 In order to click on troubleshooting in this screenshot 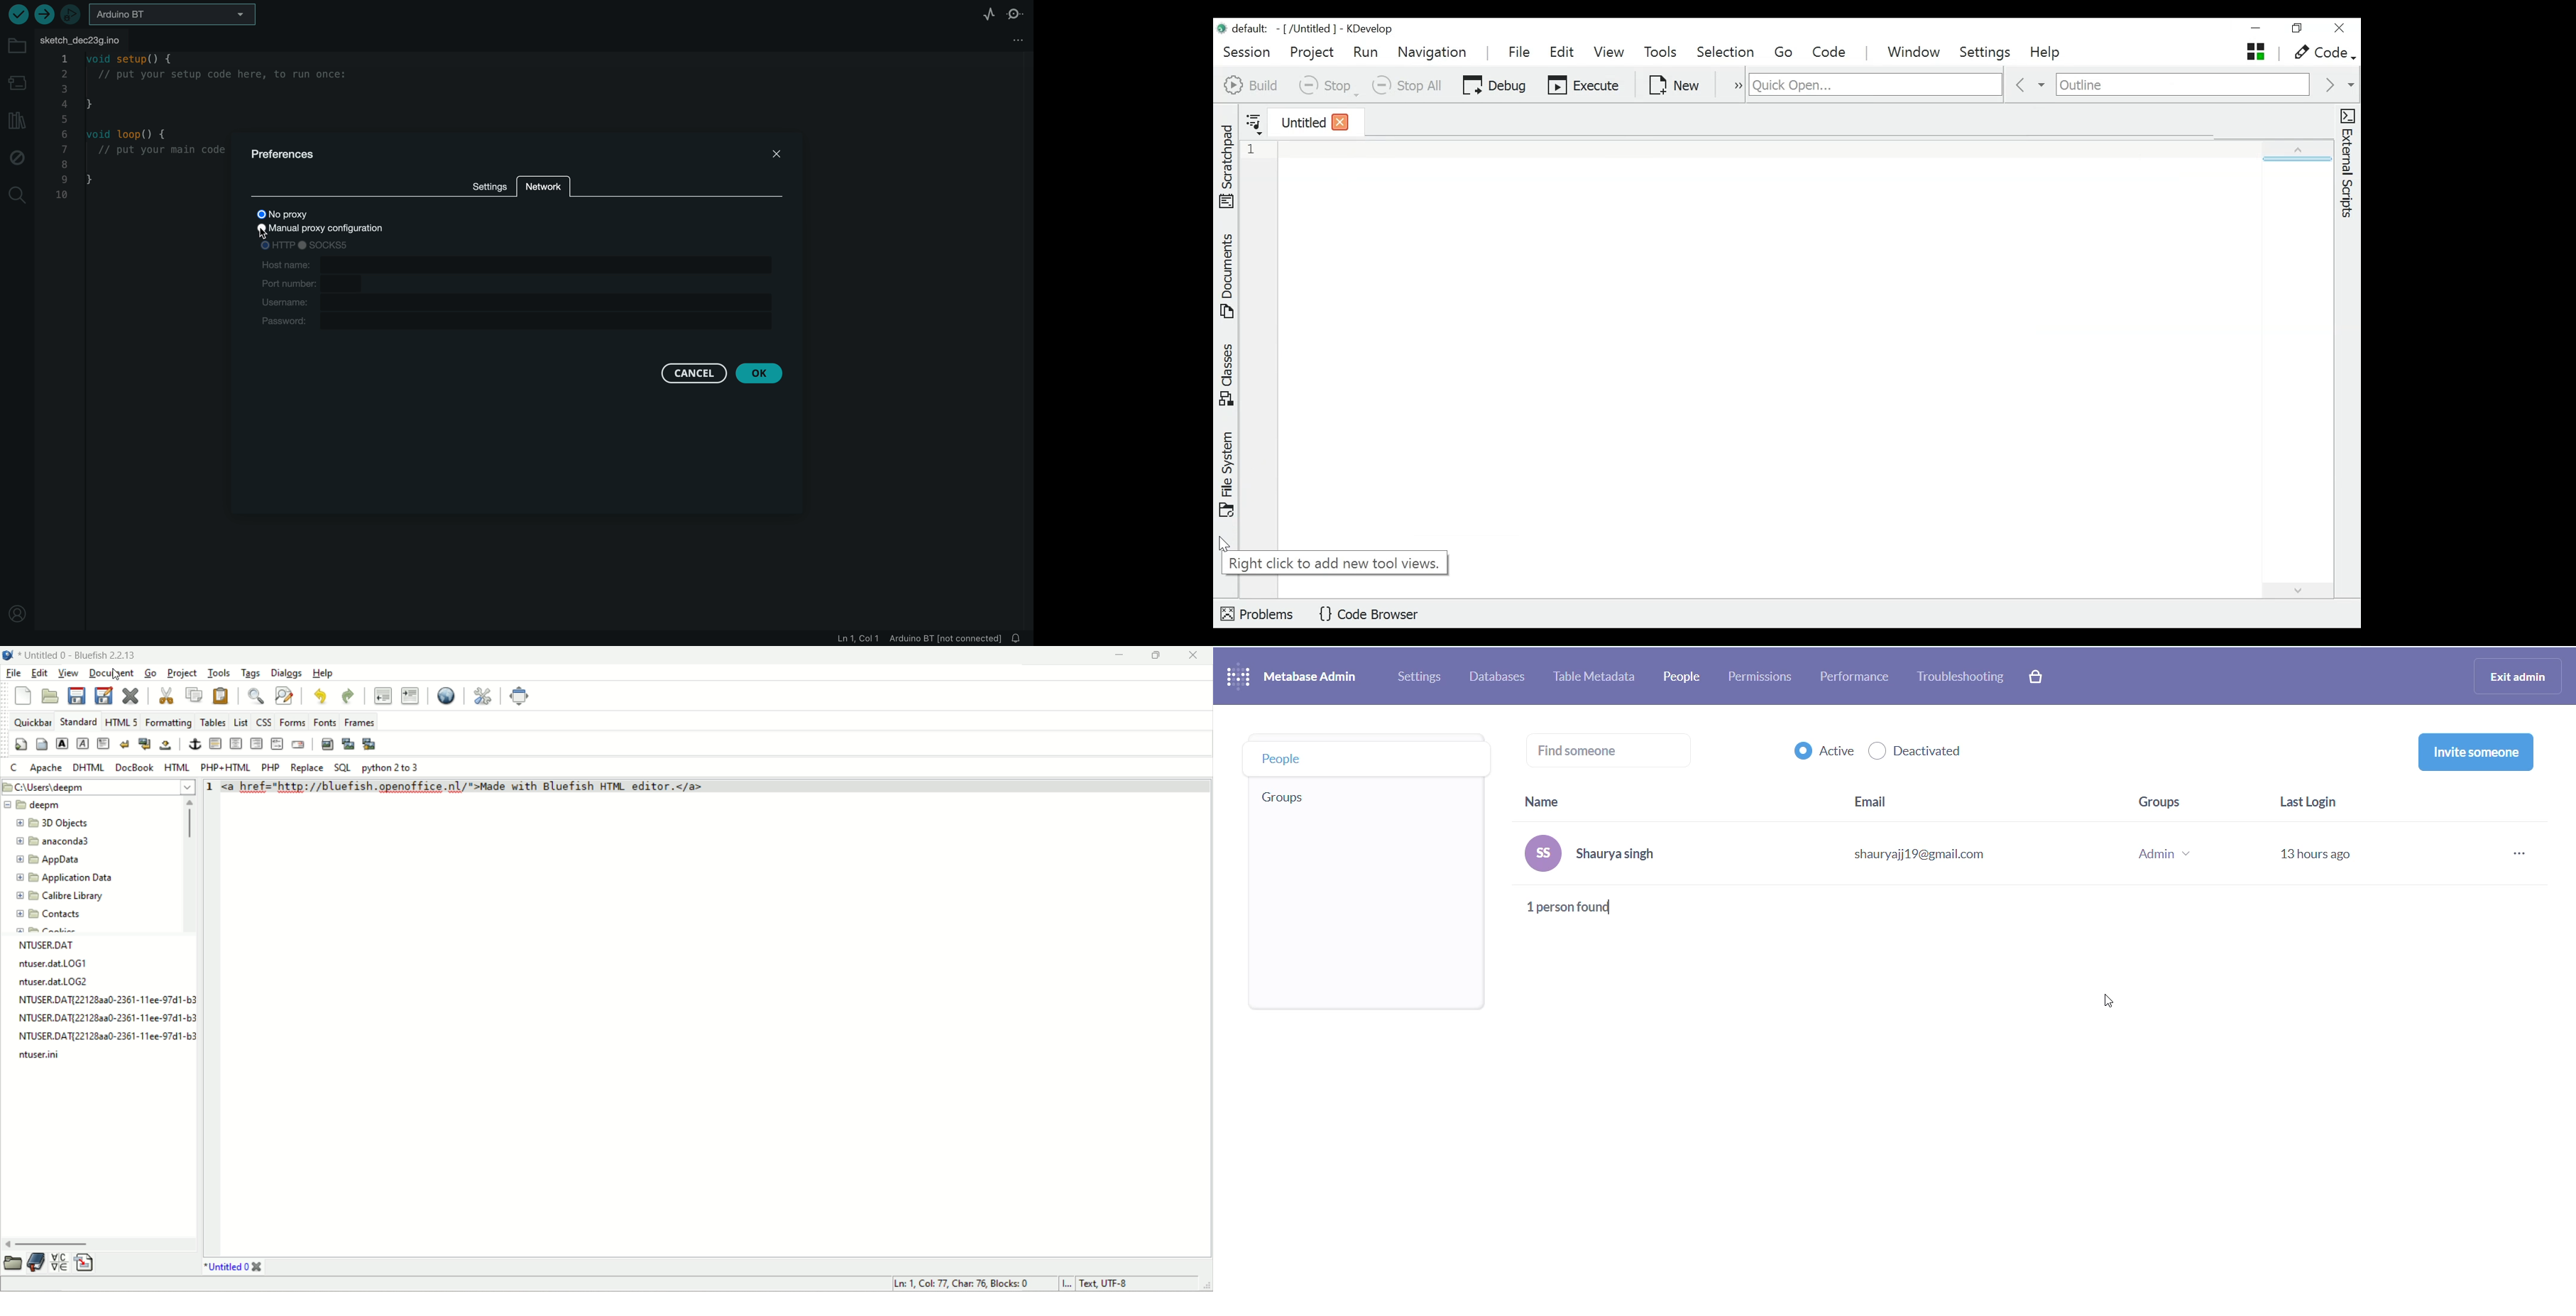, I will do `click(1964, 677)`.